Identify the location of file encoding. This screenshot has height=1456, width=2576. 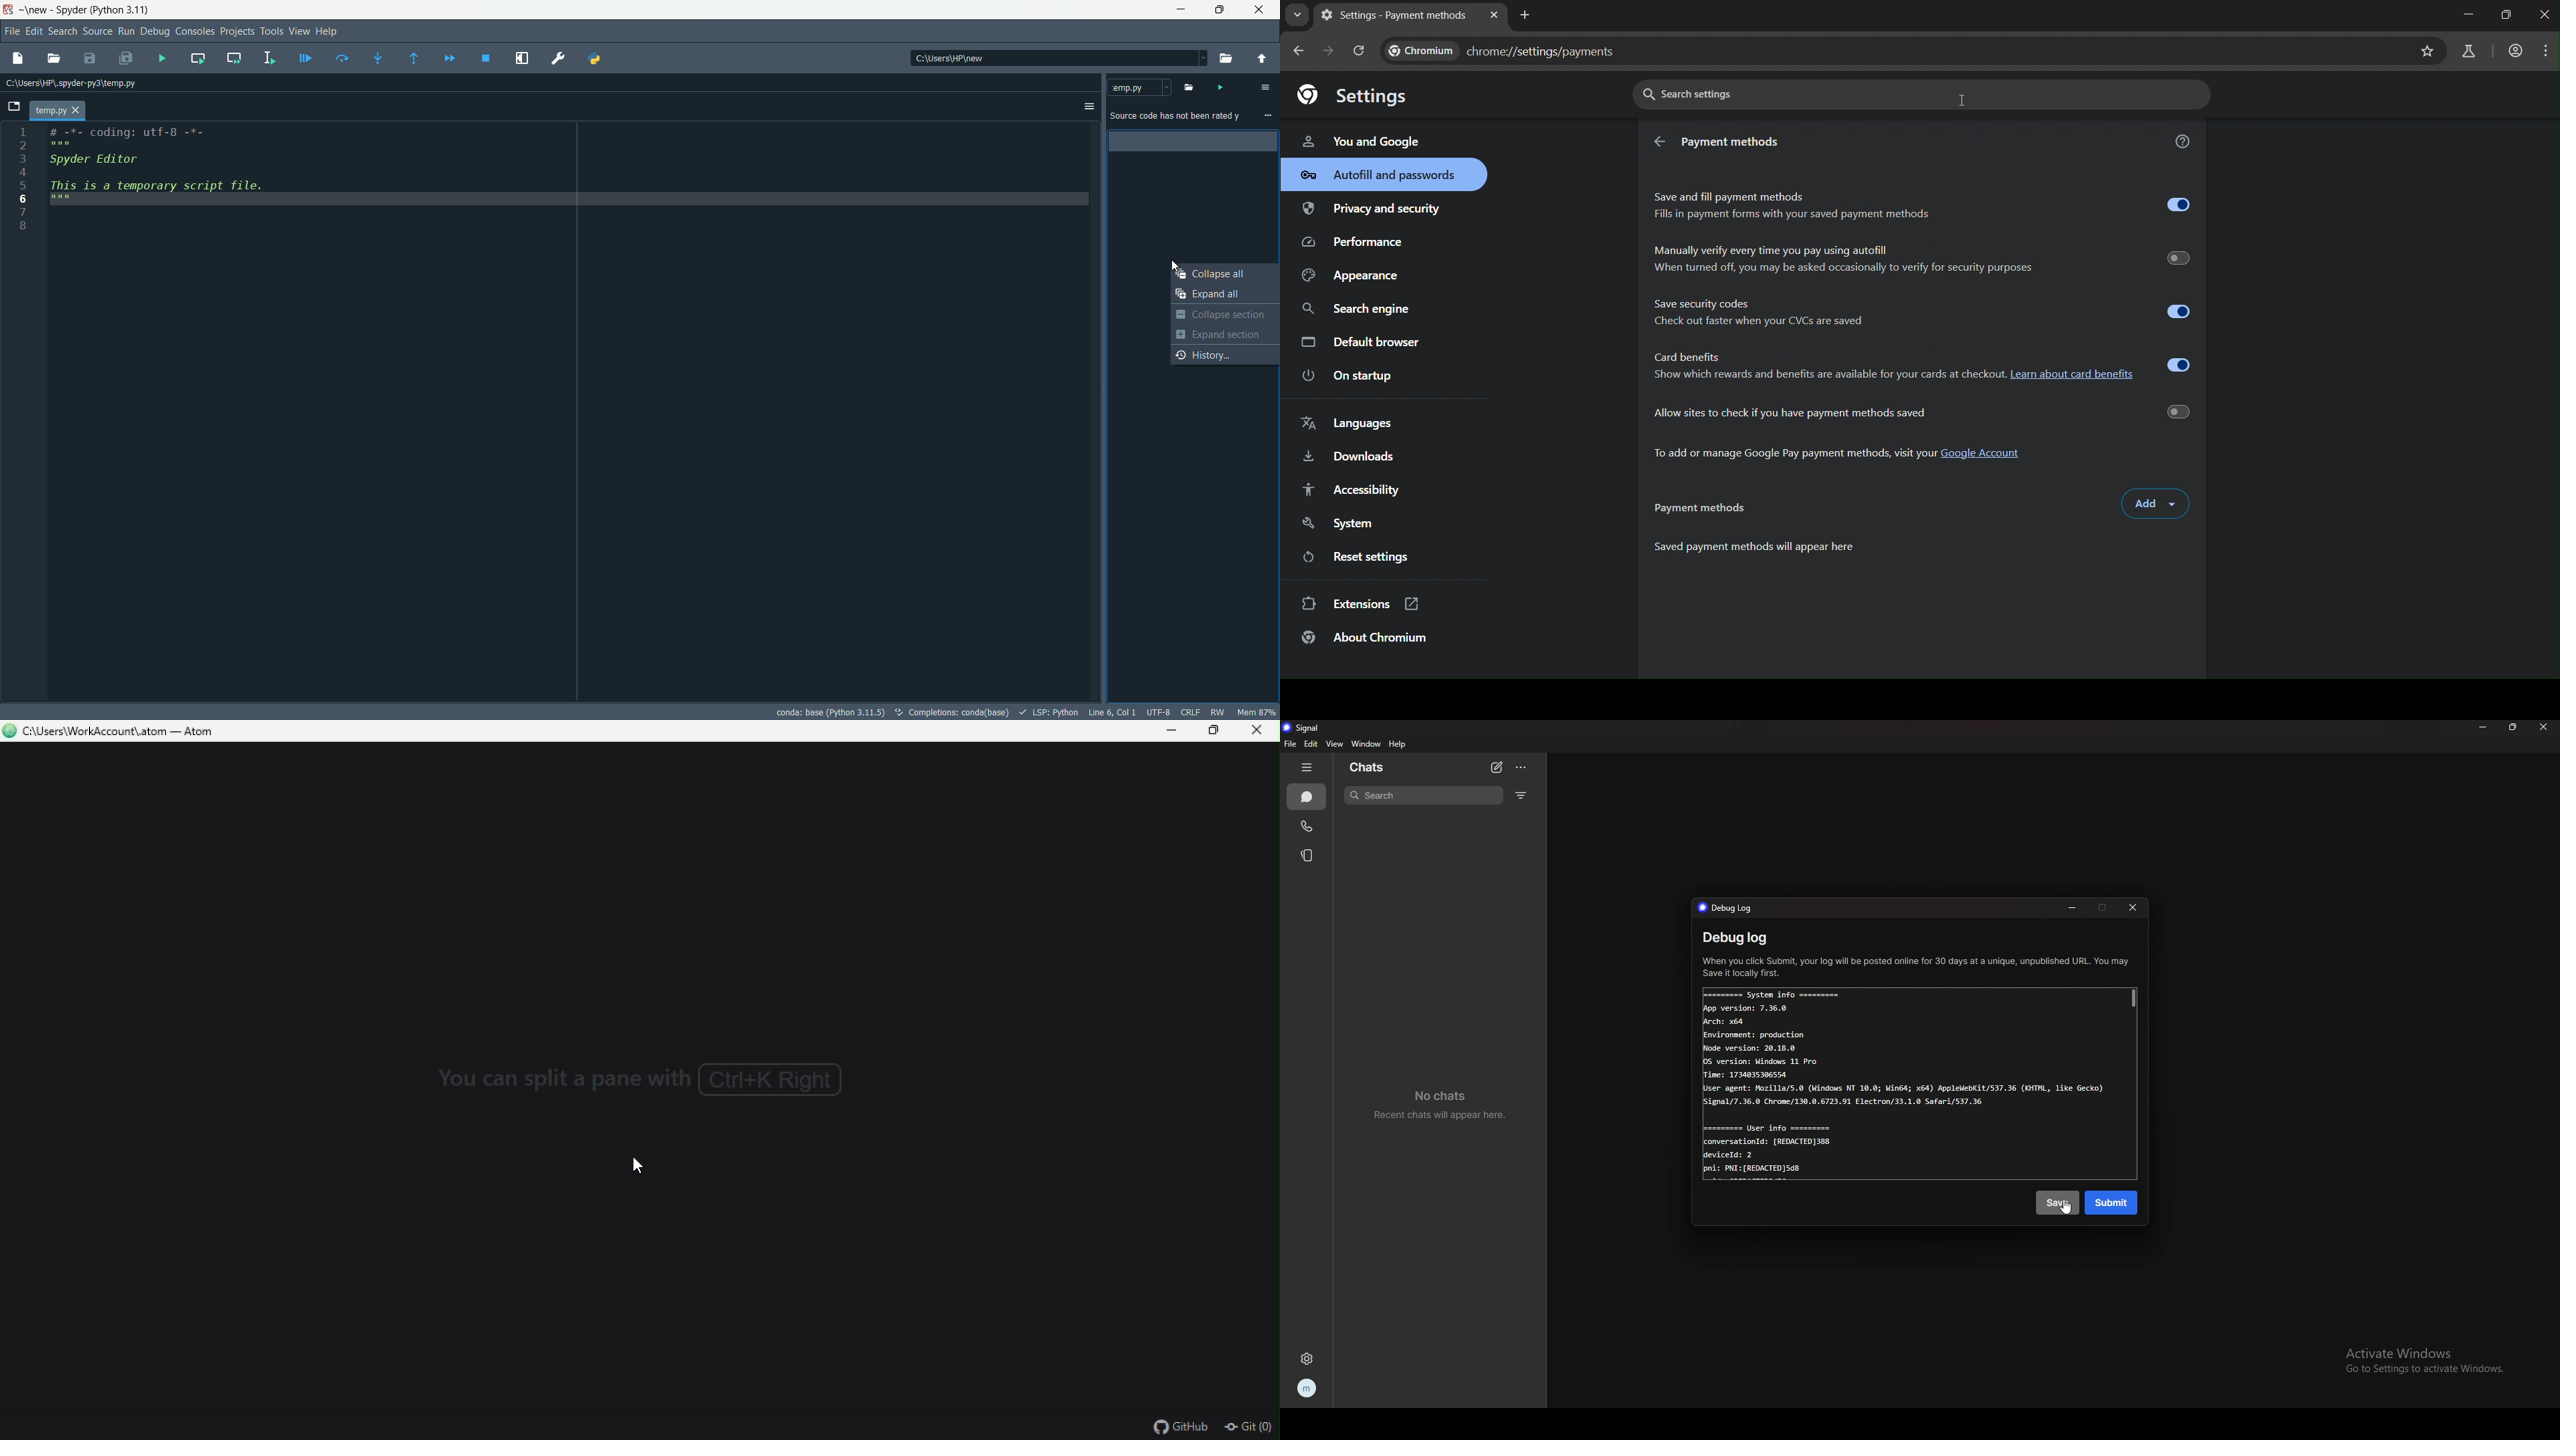
(1157, 711).